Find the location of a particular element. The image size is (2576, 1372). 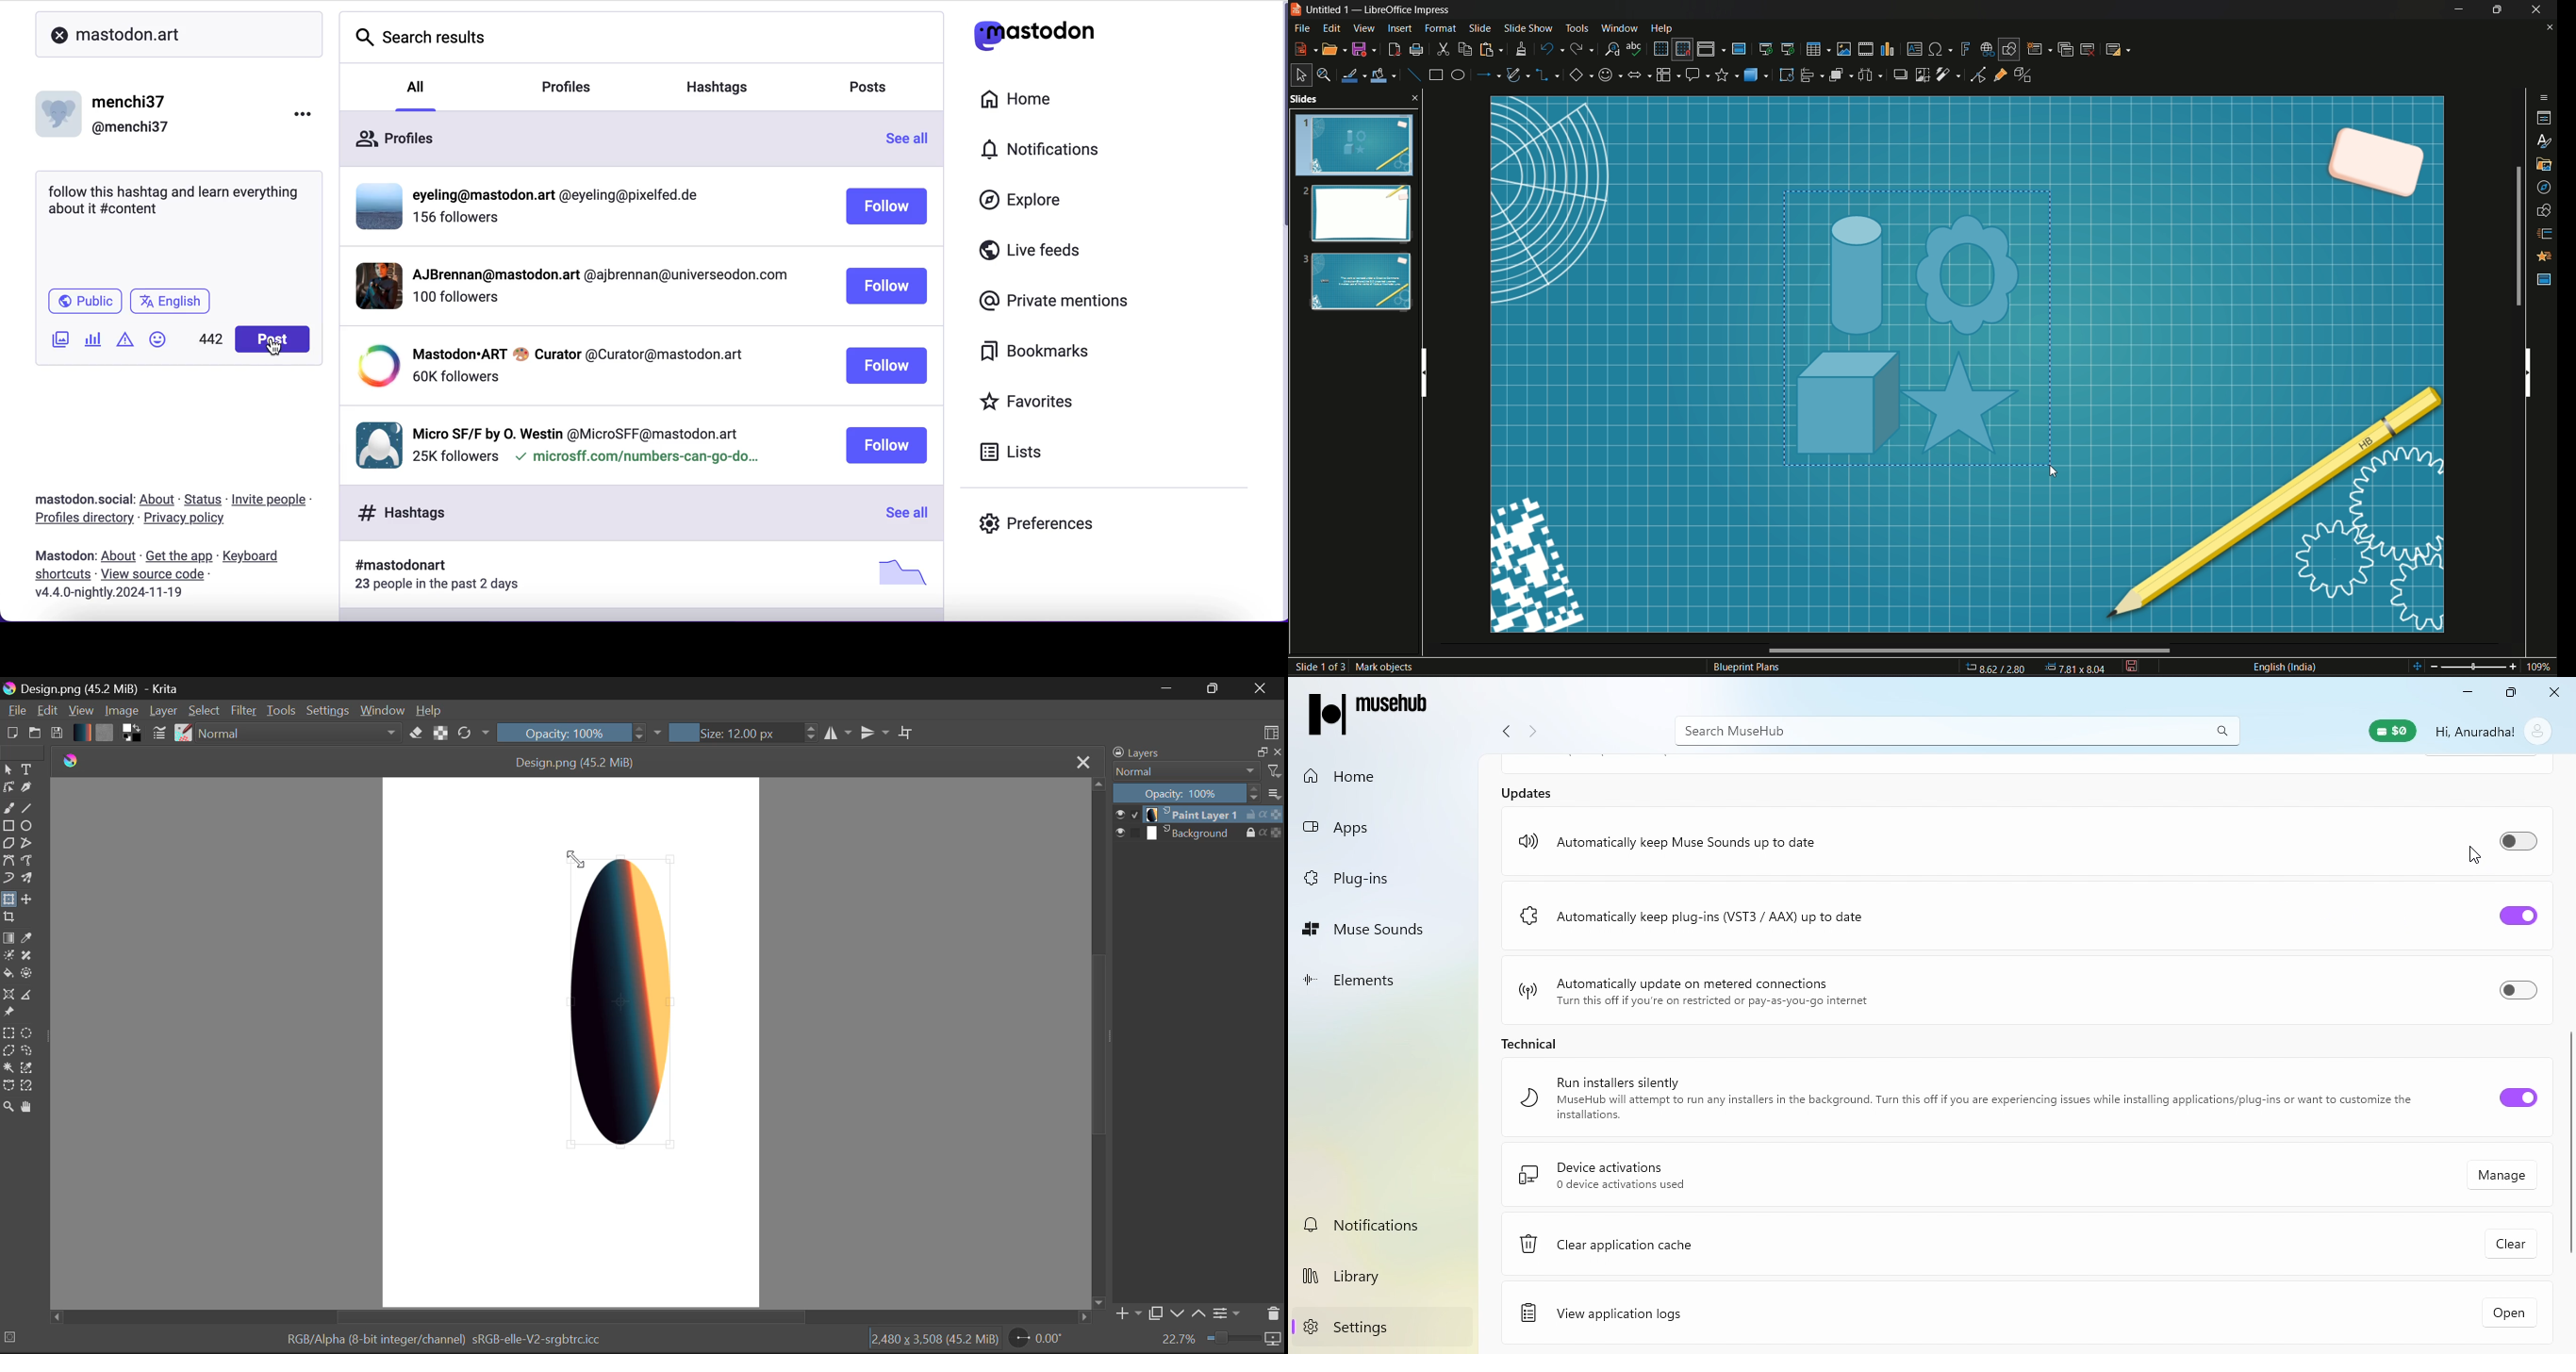

select is located at coordinates (1299, 75).